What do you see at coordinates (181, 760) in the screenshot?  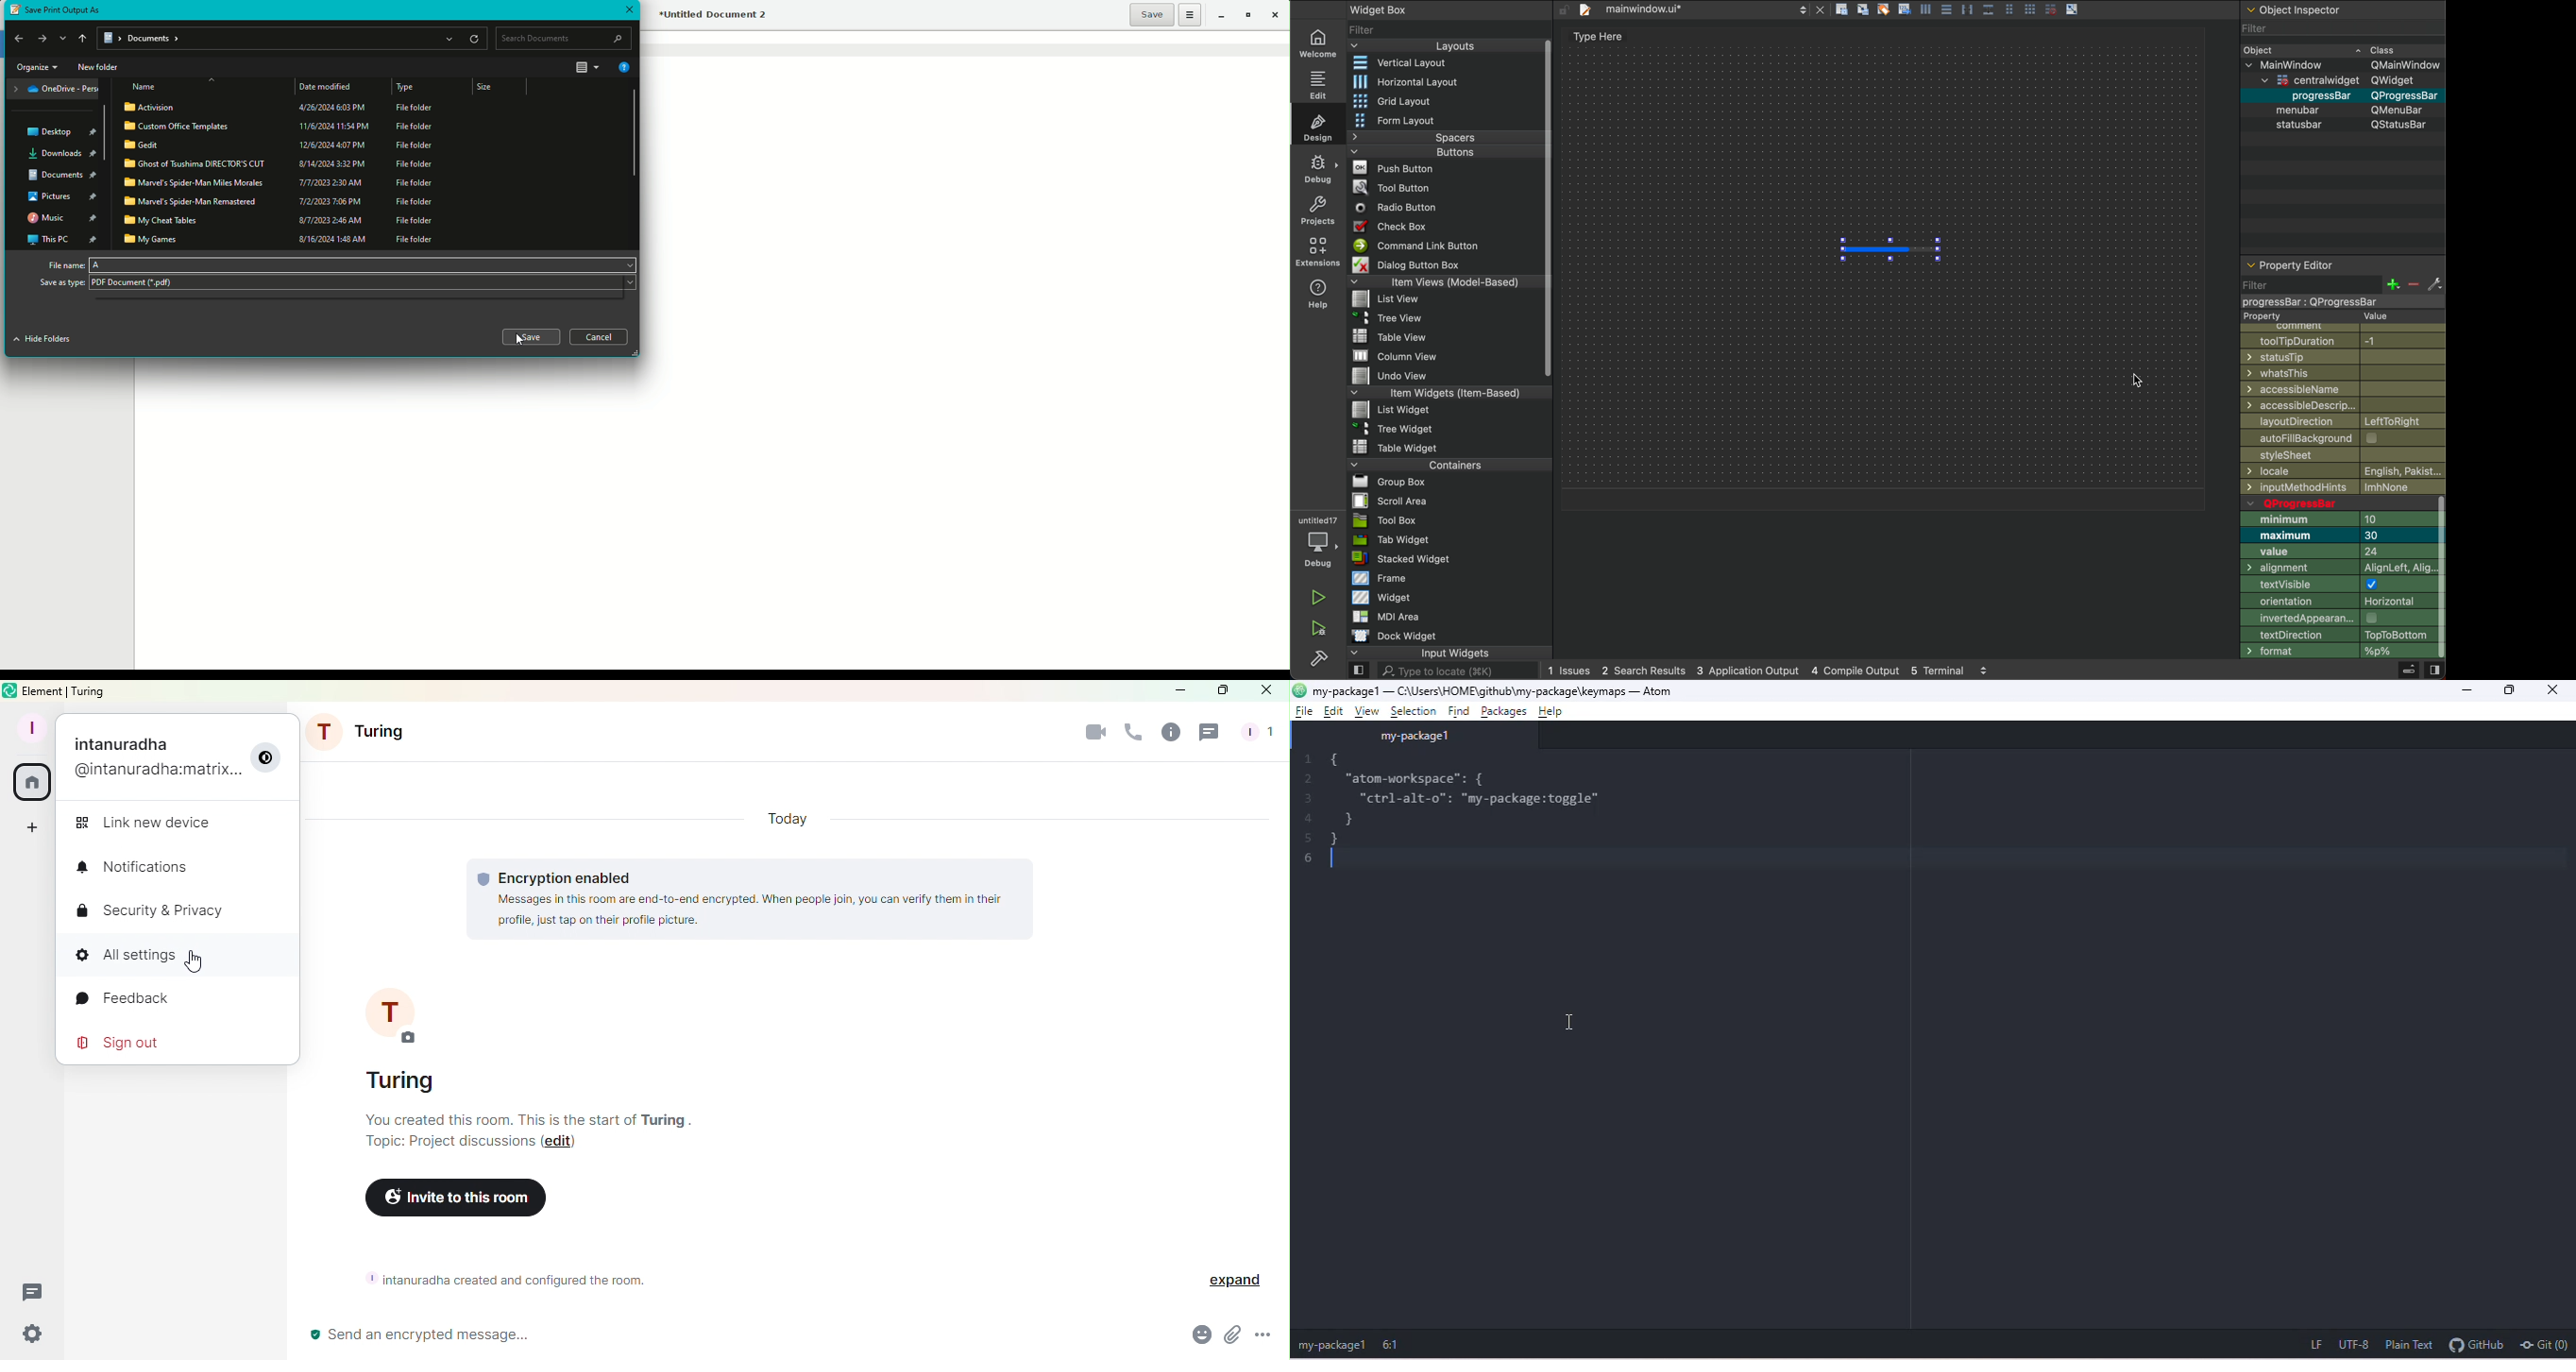 I see `Profile ` at bounding box center [181, 760].